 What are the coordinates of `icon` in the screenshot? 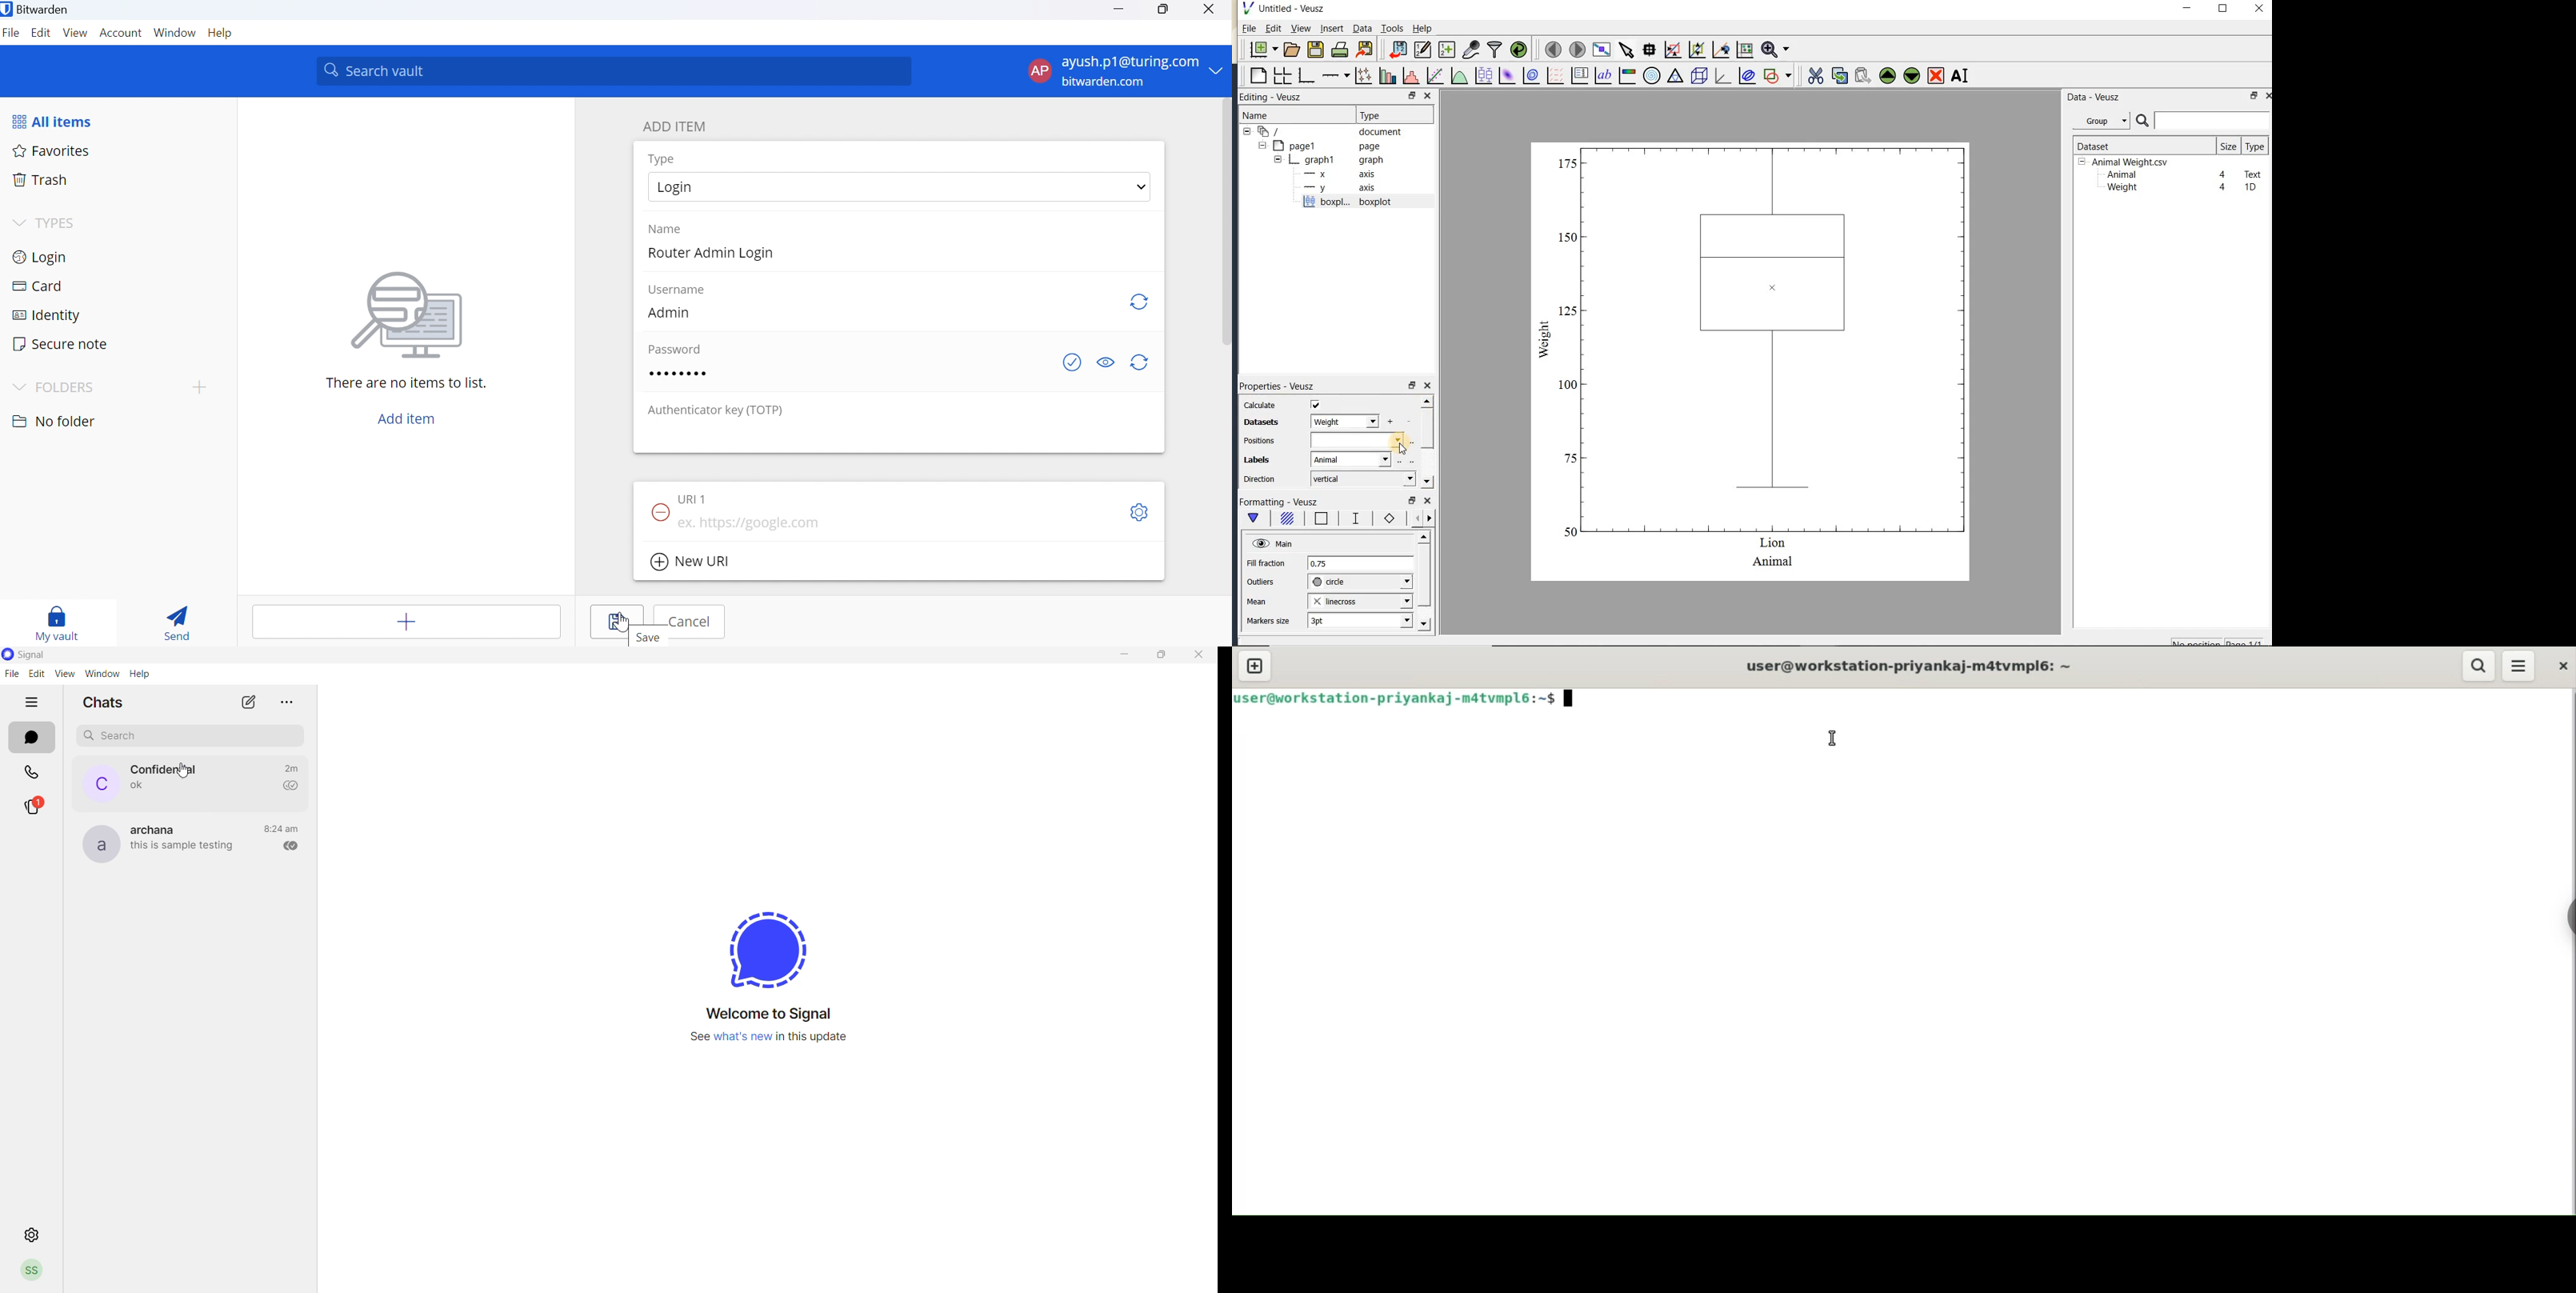 It's located at (407, 313).